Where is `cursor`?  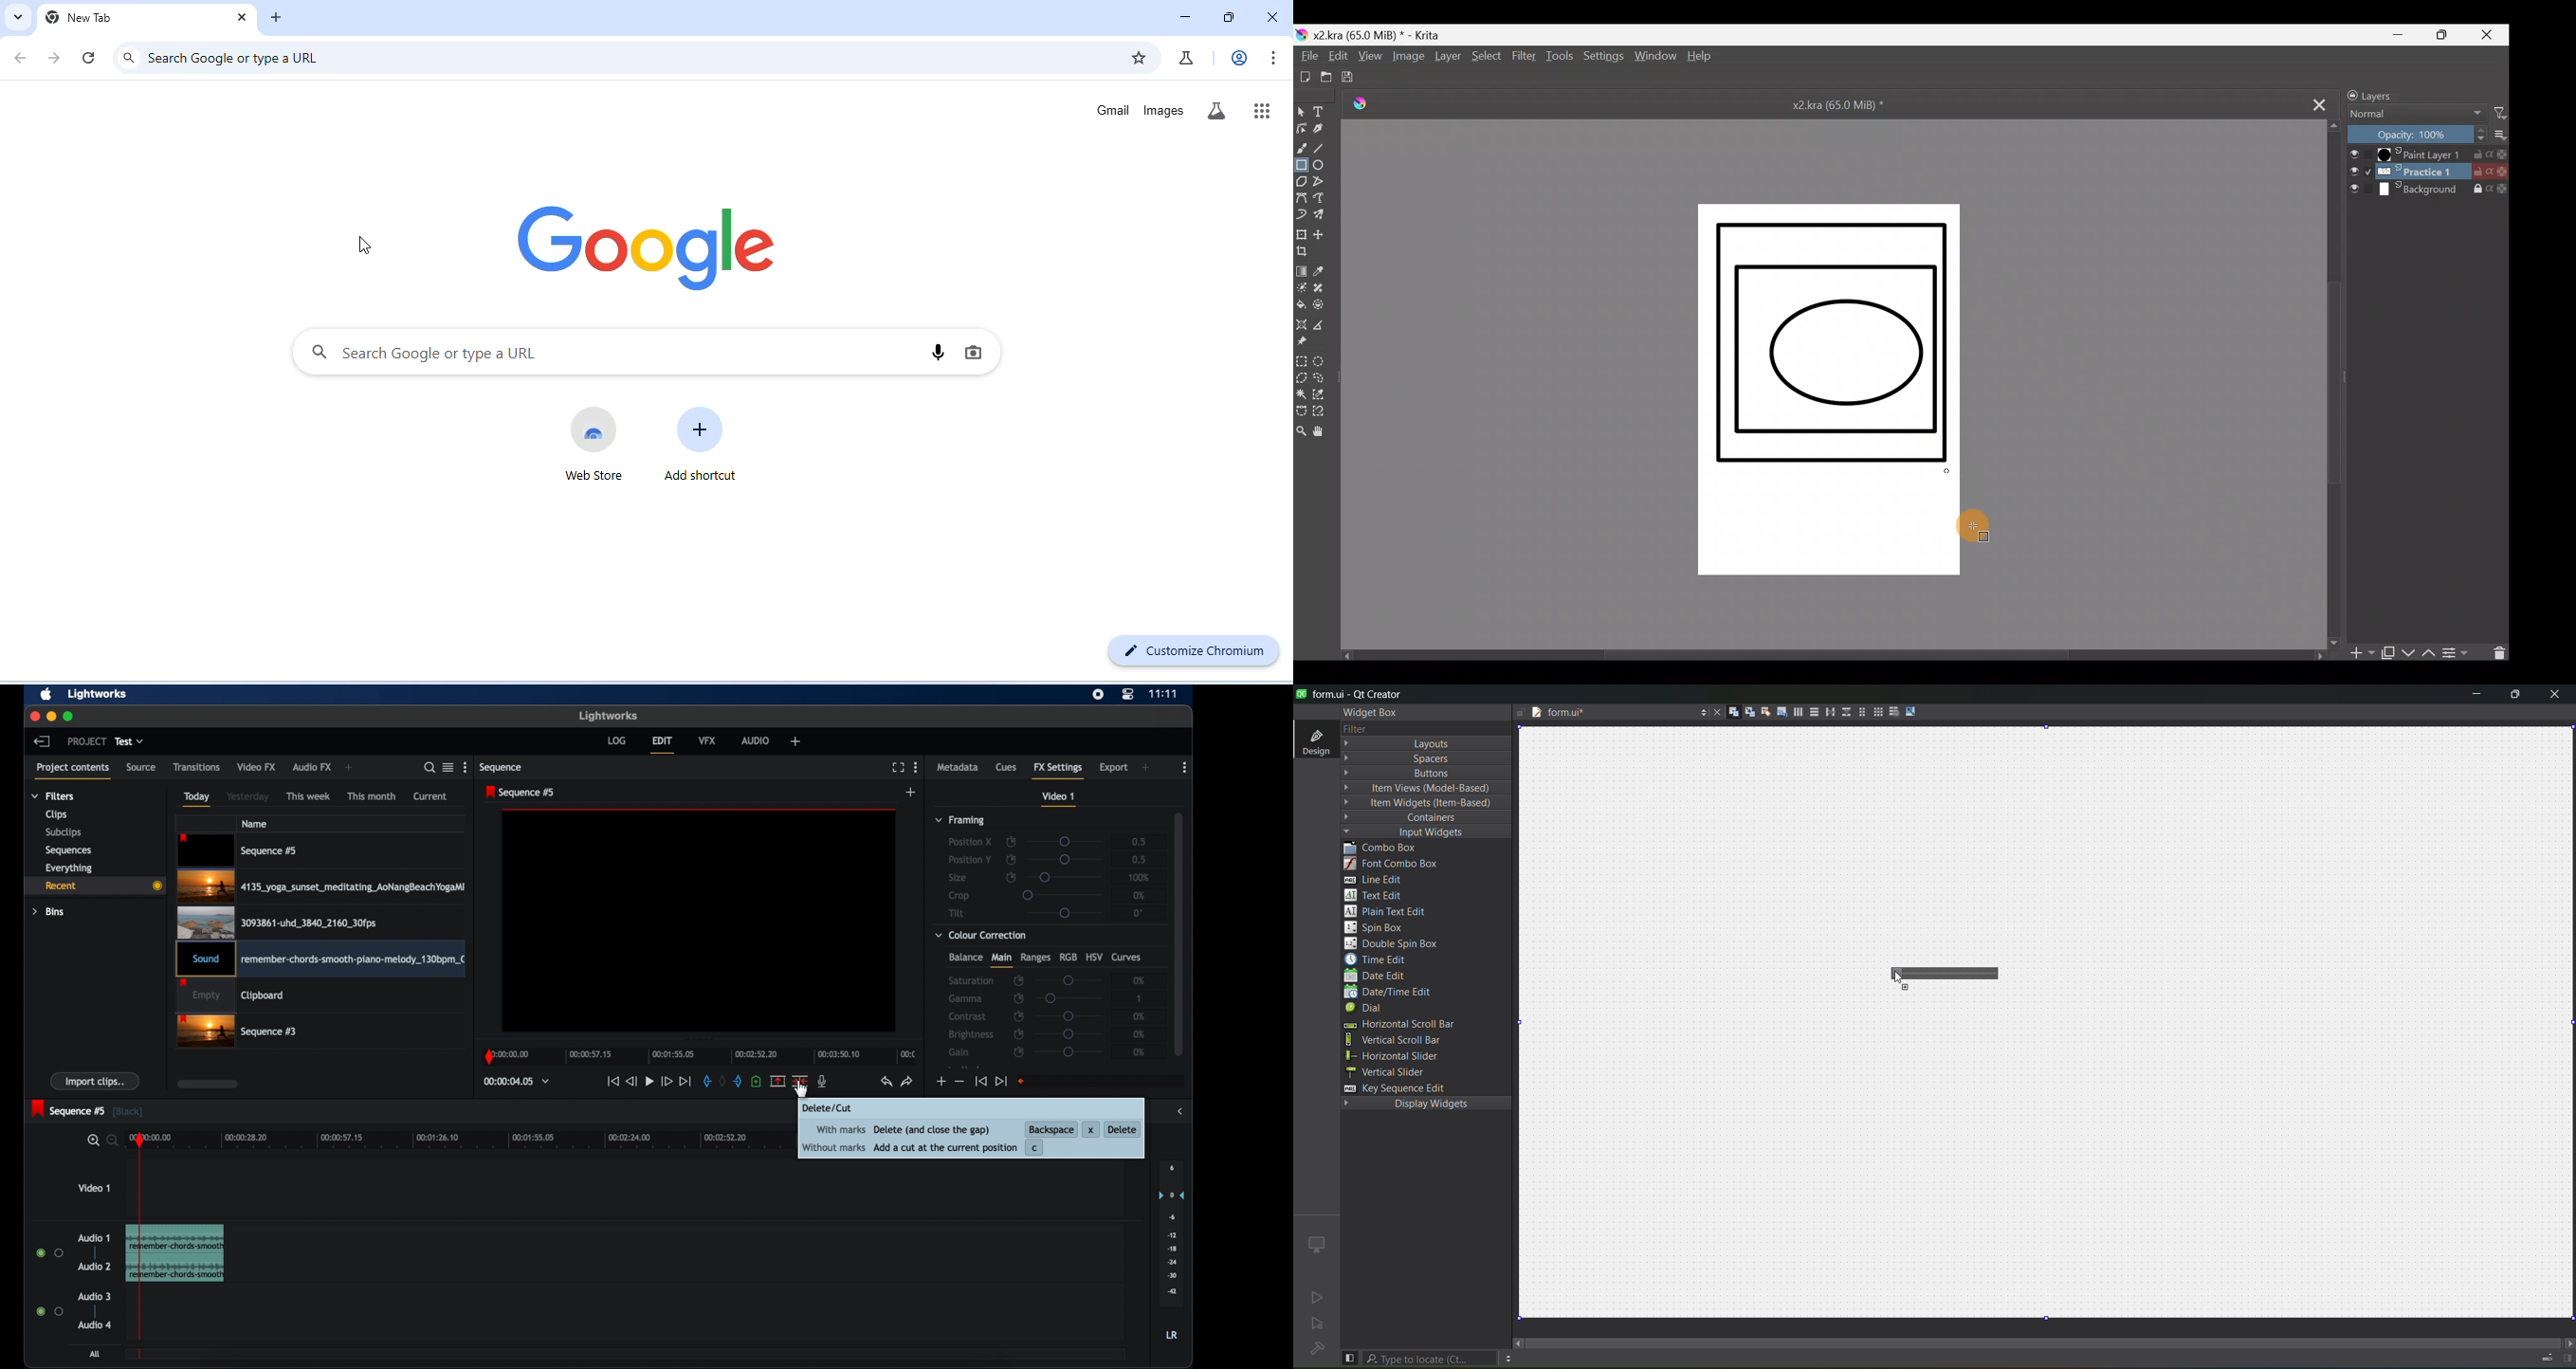 cursor is located at coordinates (799, 1095).